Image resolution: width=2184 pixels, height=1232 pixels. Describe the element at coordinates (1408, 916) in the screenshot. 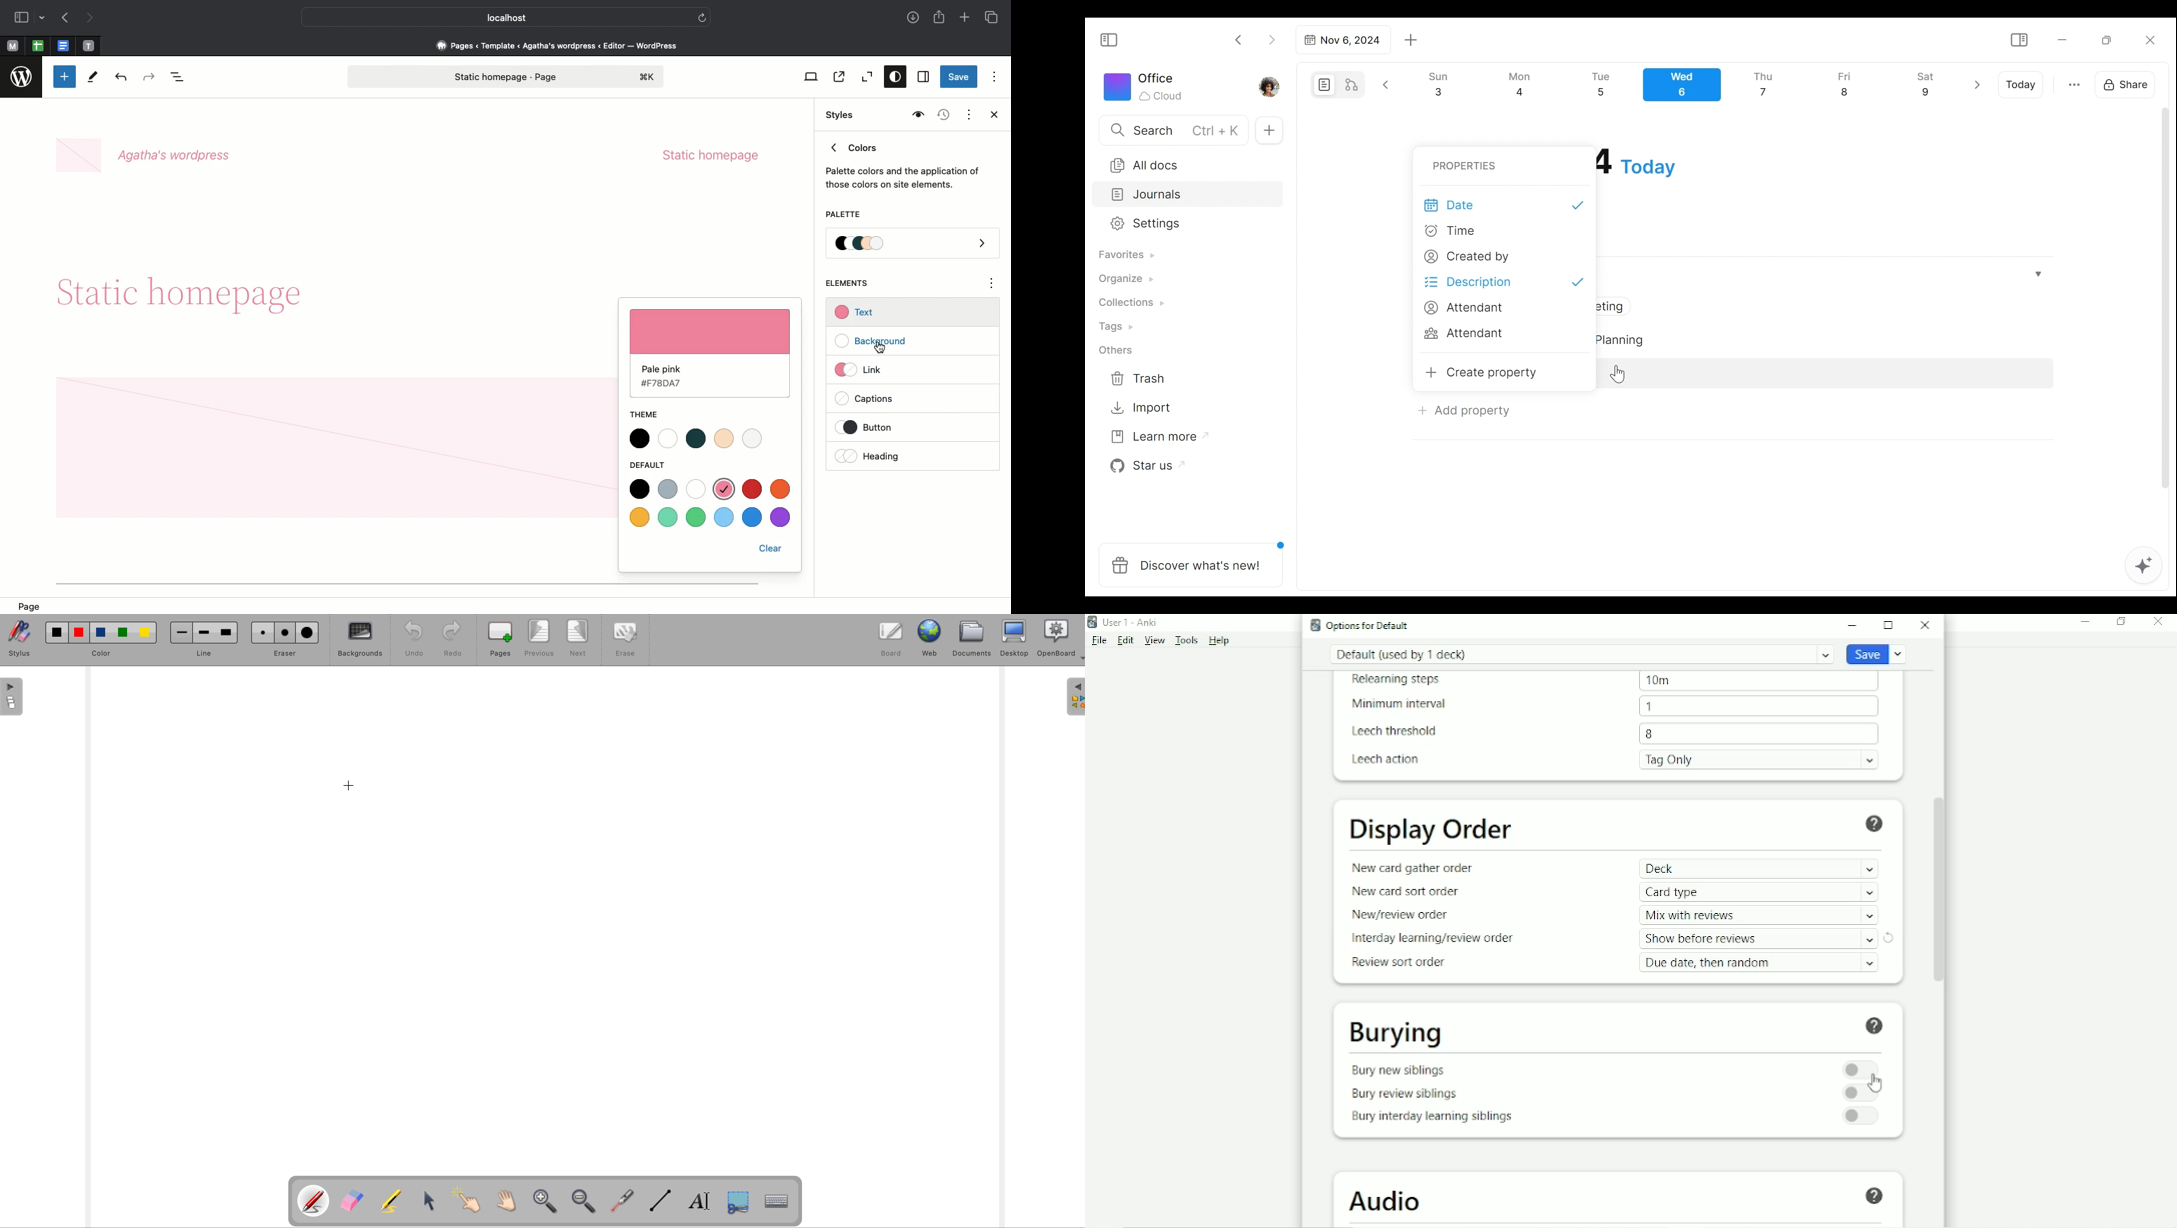

I see `New/review order` at that location.